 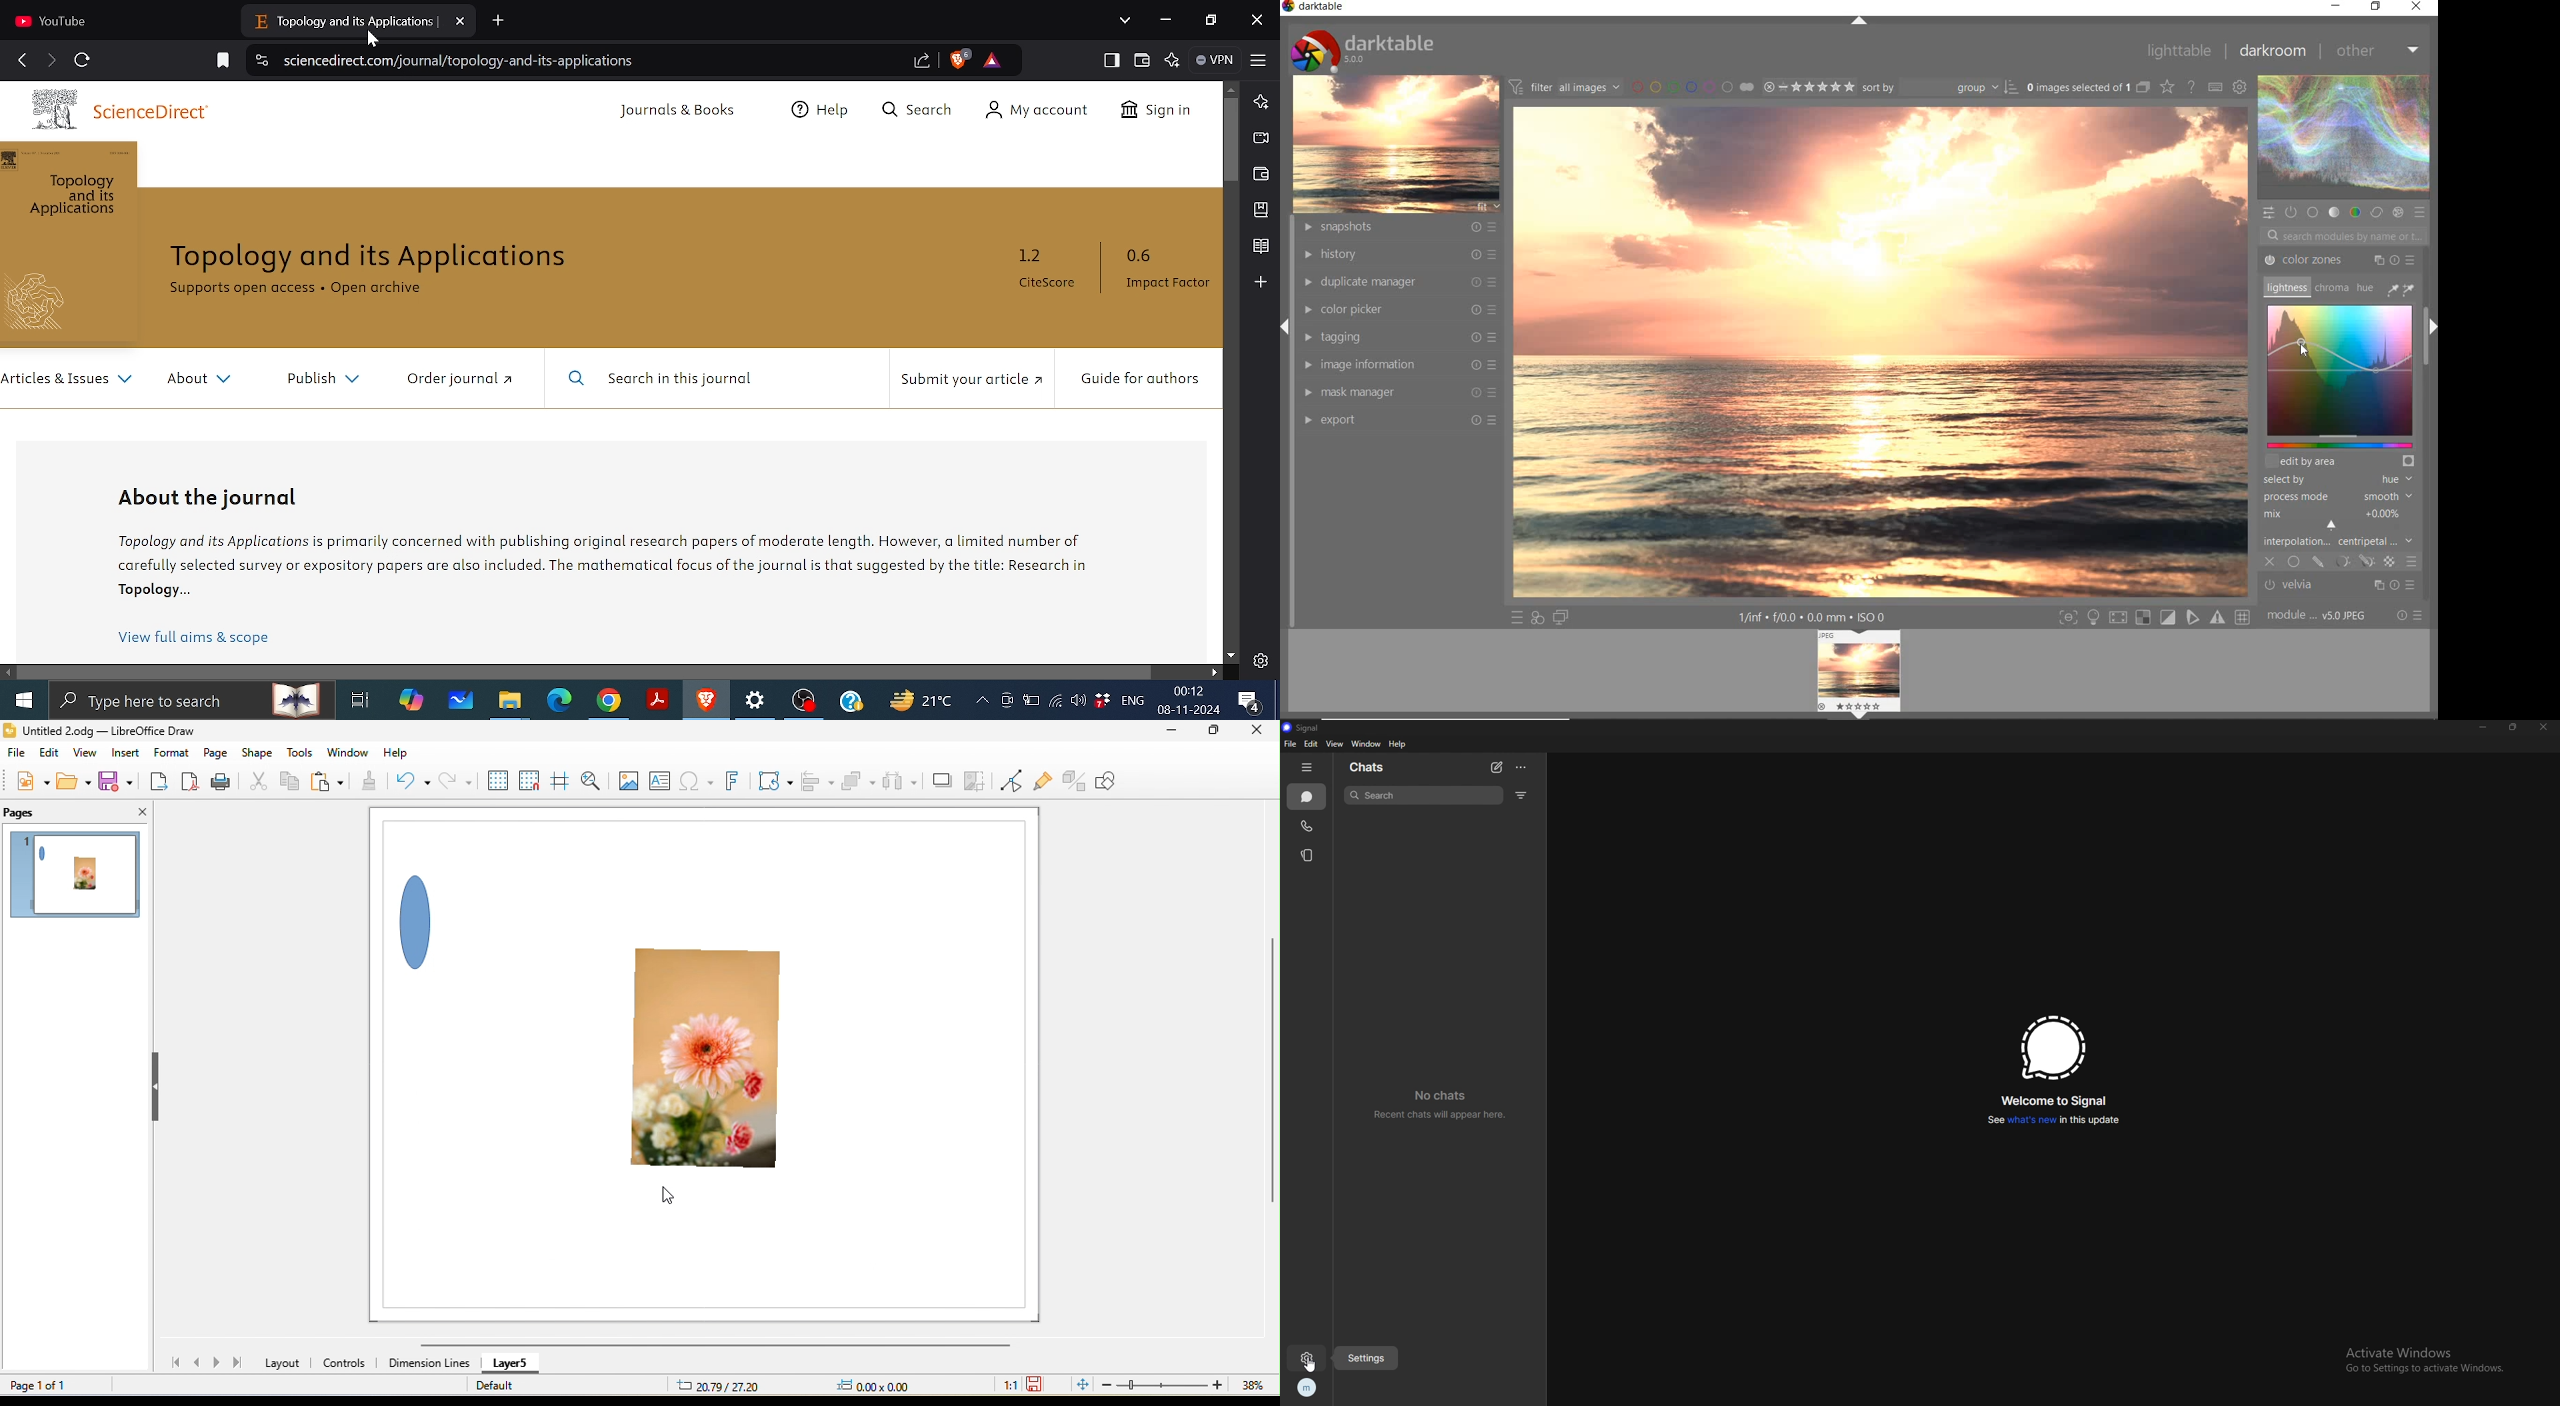 What do you see at coordinates (2054, 1120) in the screenshot?
I see `see what's new in this update` at bounding box center [2054, 1120].